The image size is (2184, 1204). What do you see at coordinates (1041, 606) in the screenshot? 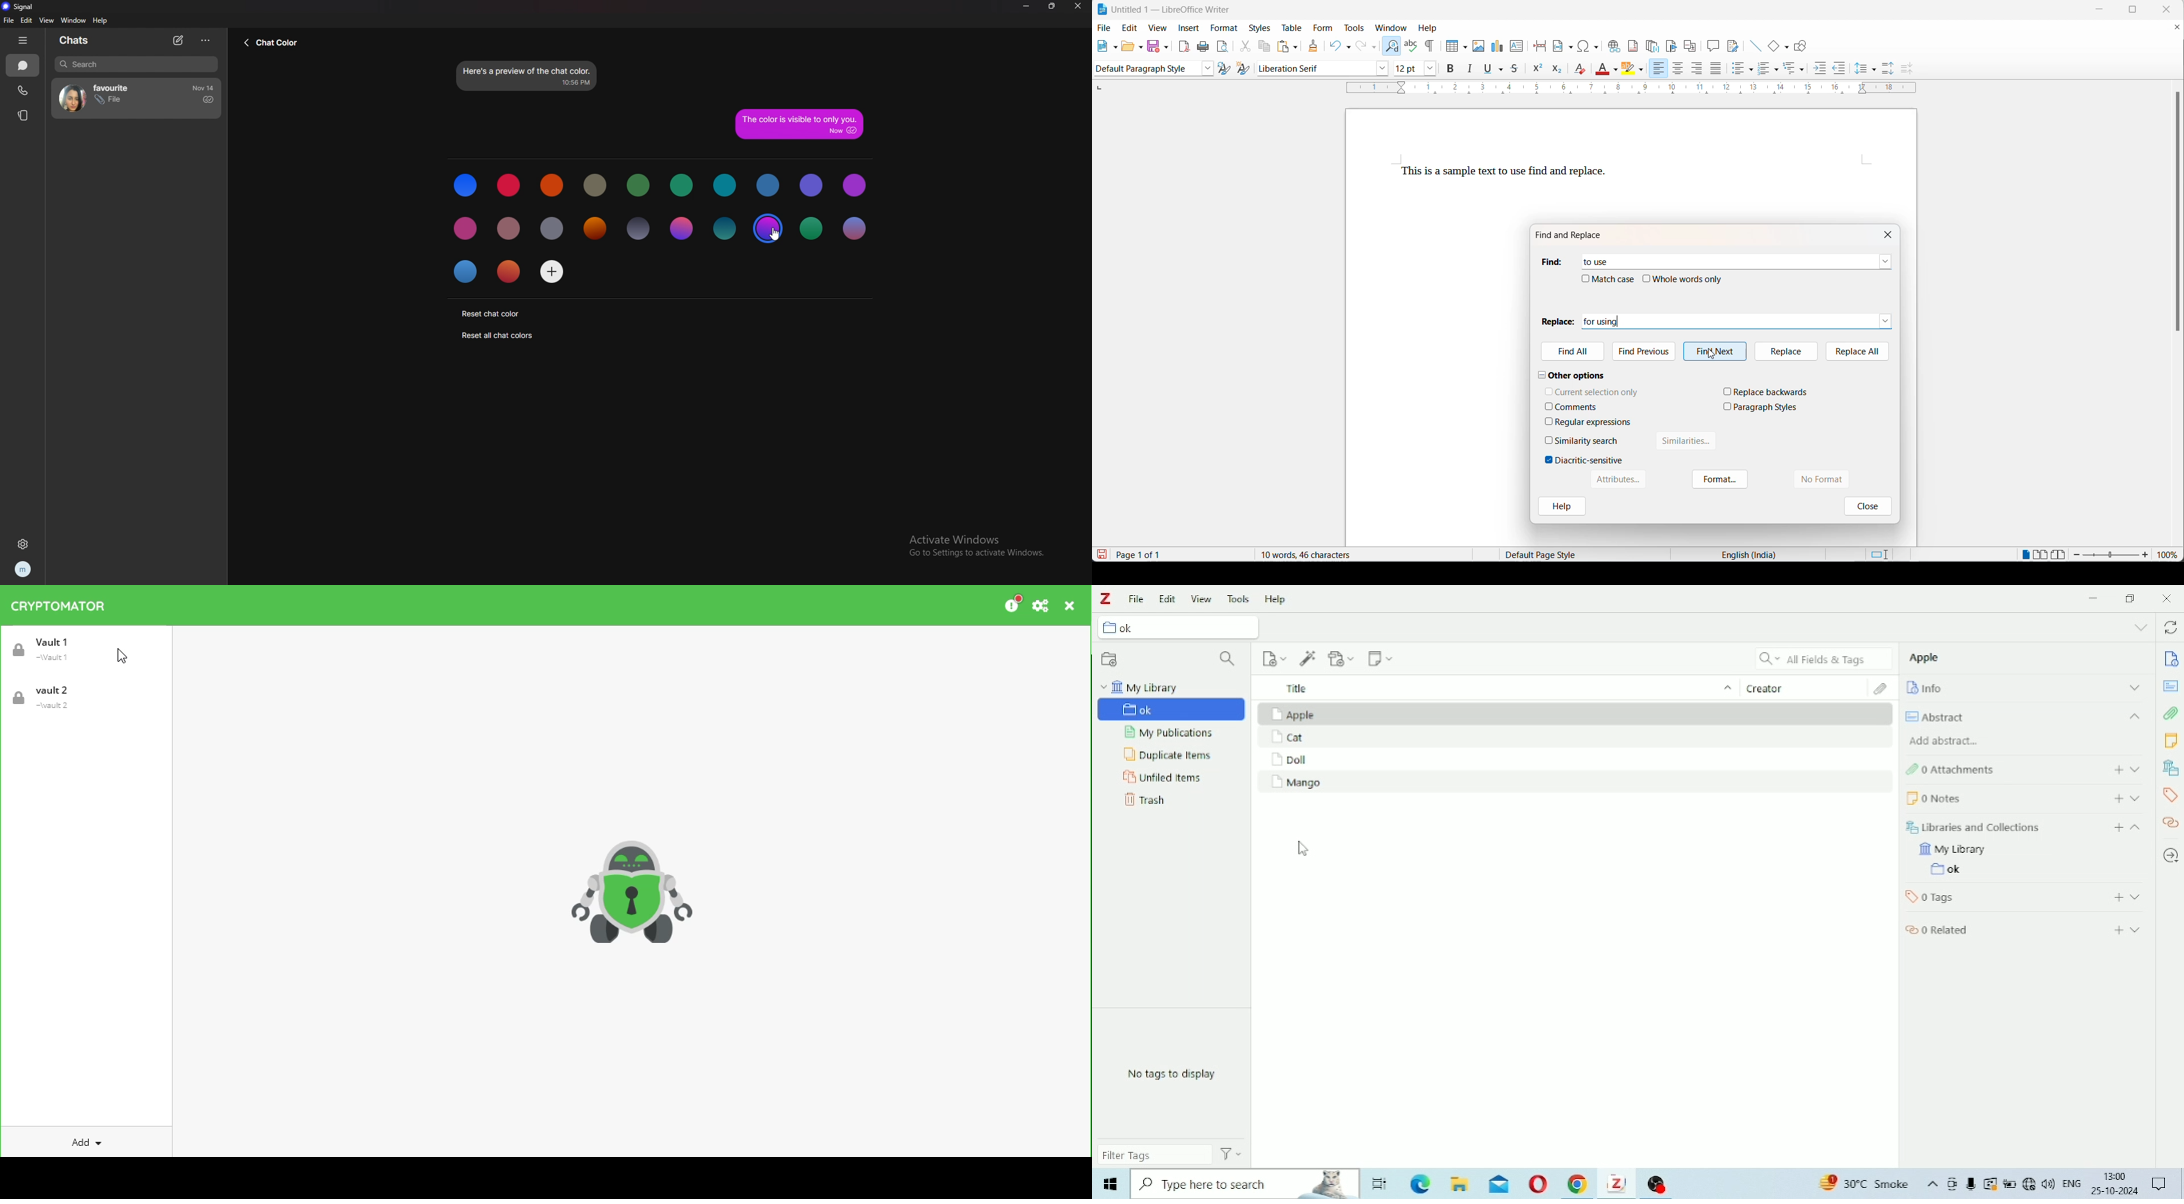
I see `preferences` at bounding box center [1041, 606].